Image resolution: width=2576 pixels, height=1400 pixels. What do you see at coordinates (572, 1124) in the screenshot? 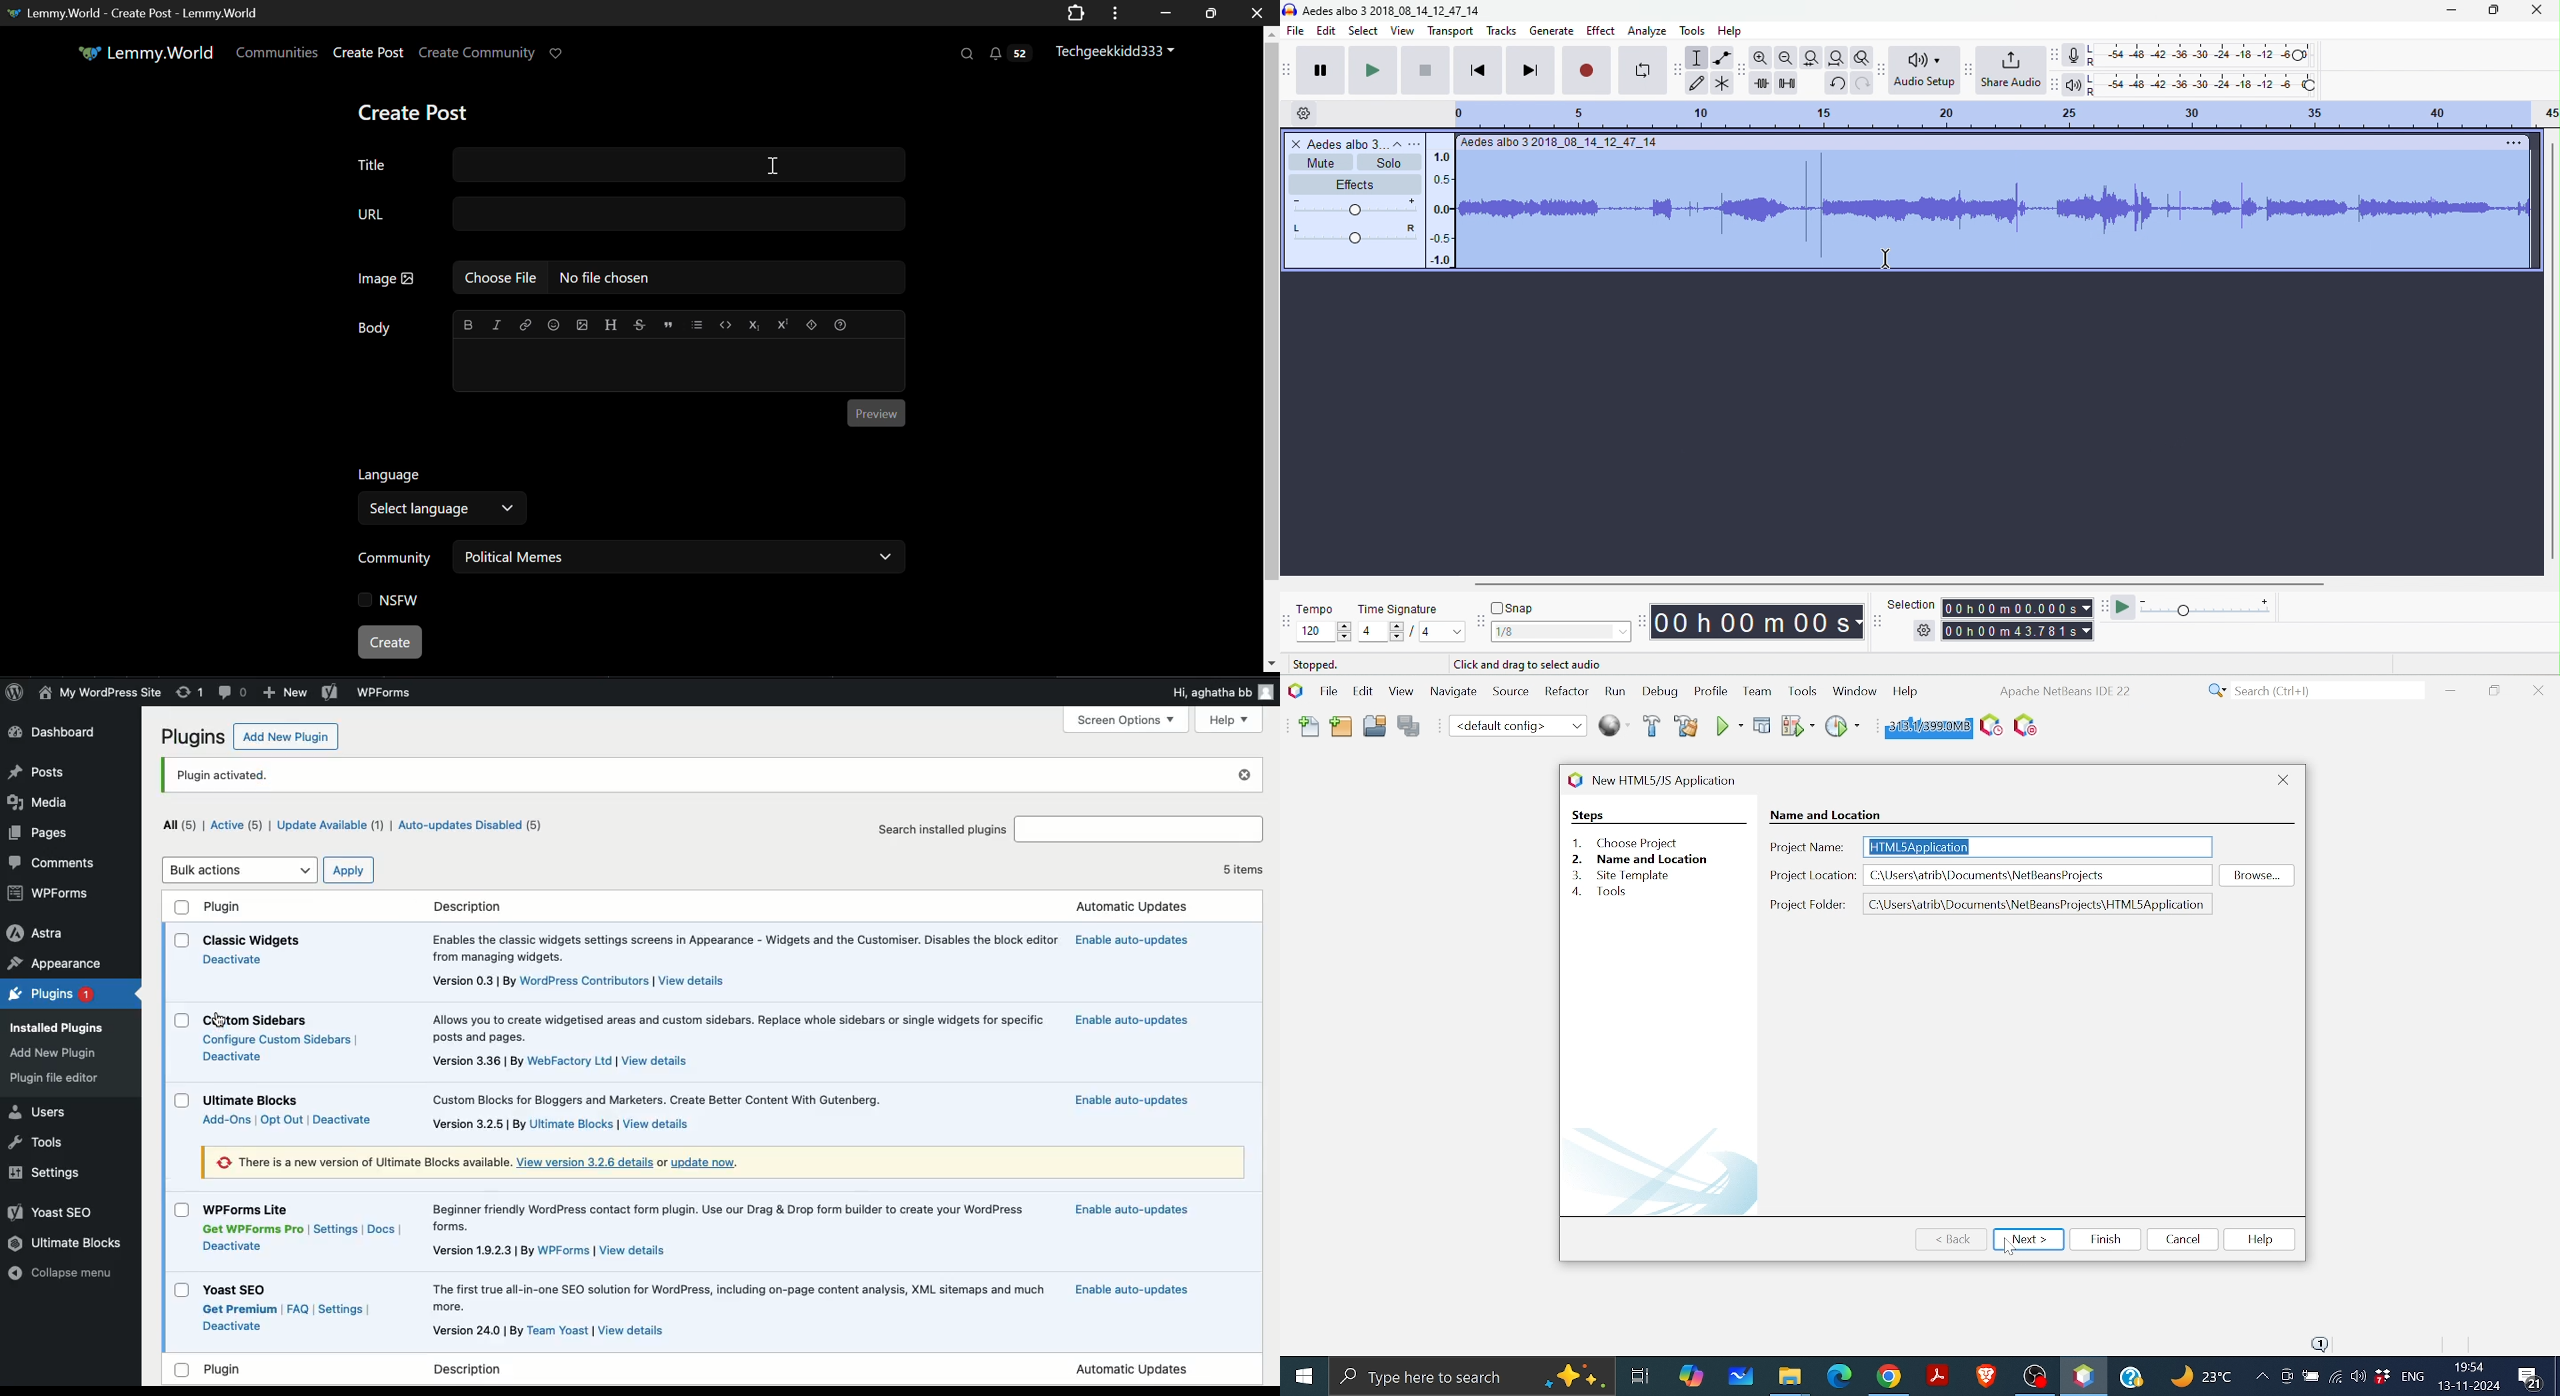
I see `ultimate` at bounding box center [572, 1124].